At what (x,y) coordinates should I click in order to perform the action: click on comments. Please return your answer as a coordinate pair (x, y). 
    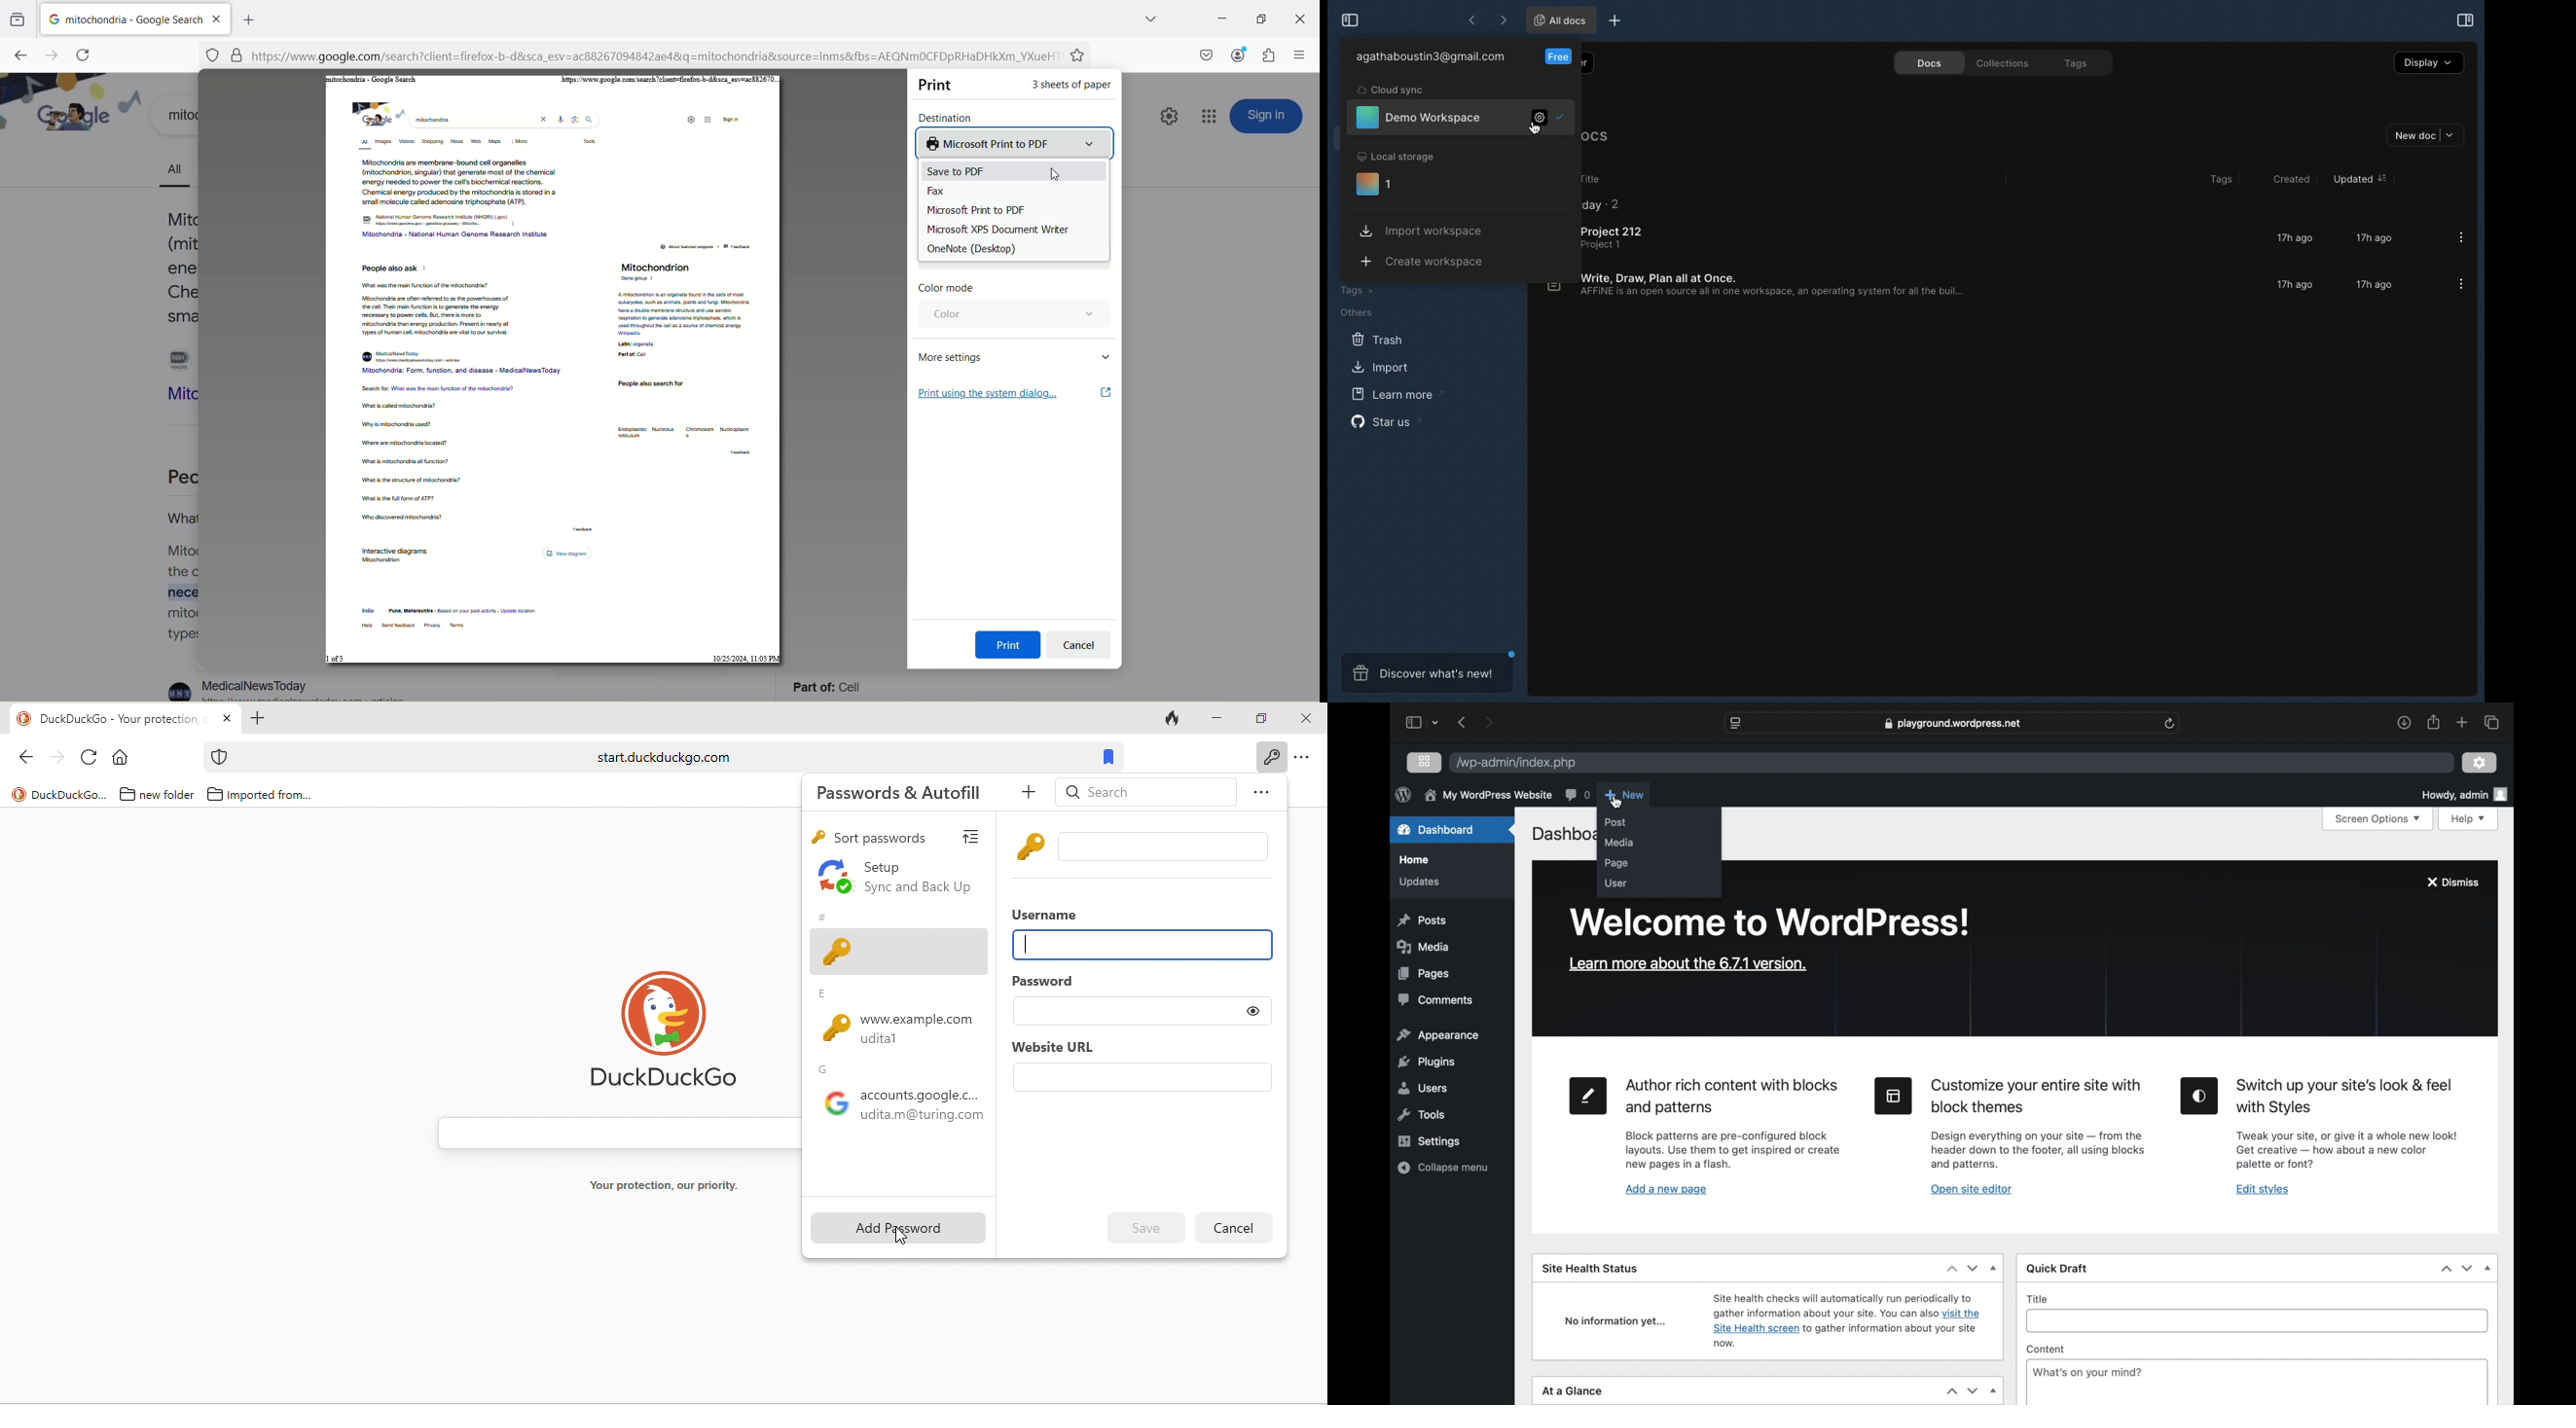
    Looking at the image, I should click on (1577, 794).